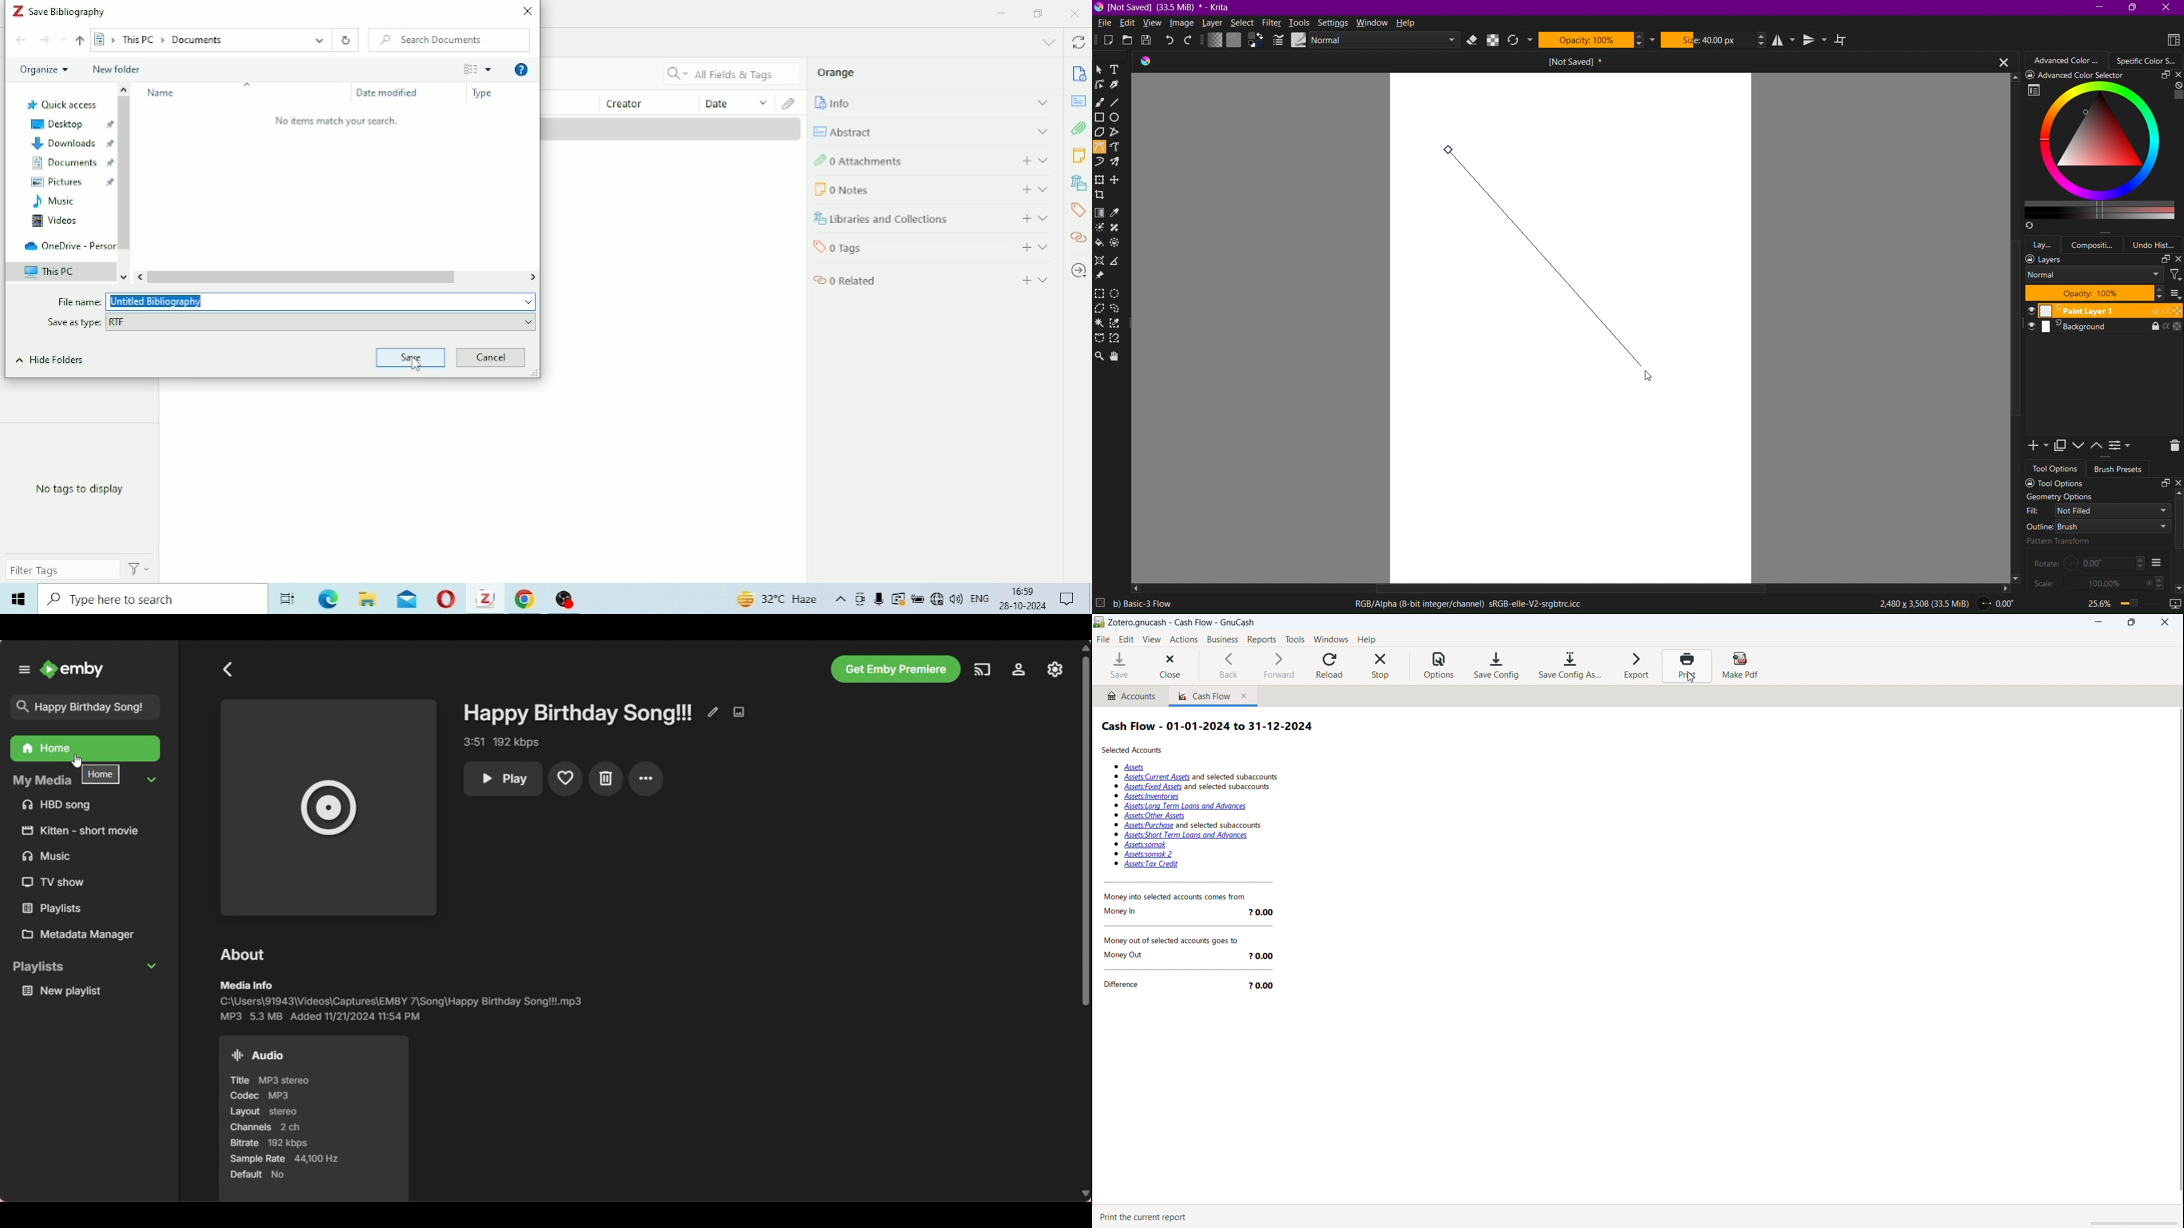 This screenshot has height=1232, width=2184. What do you see at coordinates (2069, 60) in the screenshot?
I see `Advanced Color Selector` at bounding box center [2069, 60].